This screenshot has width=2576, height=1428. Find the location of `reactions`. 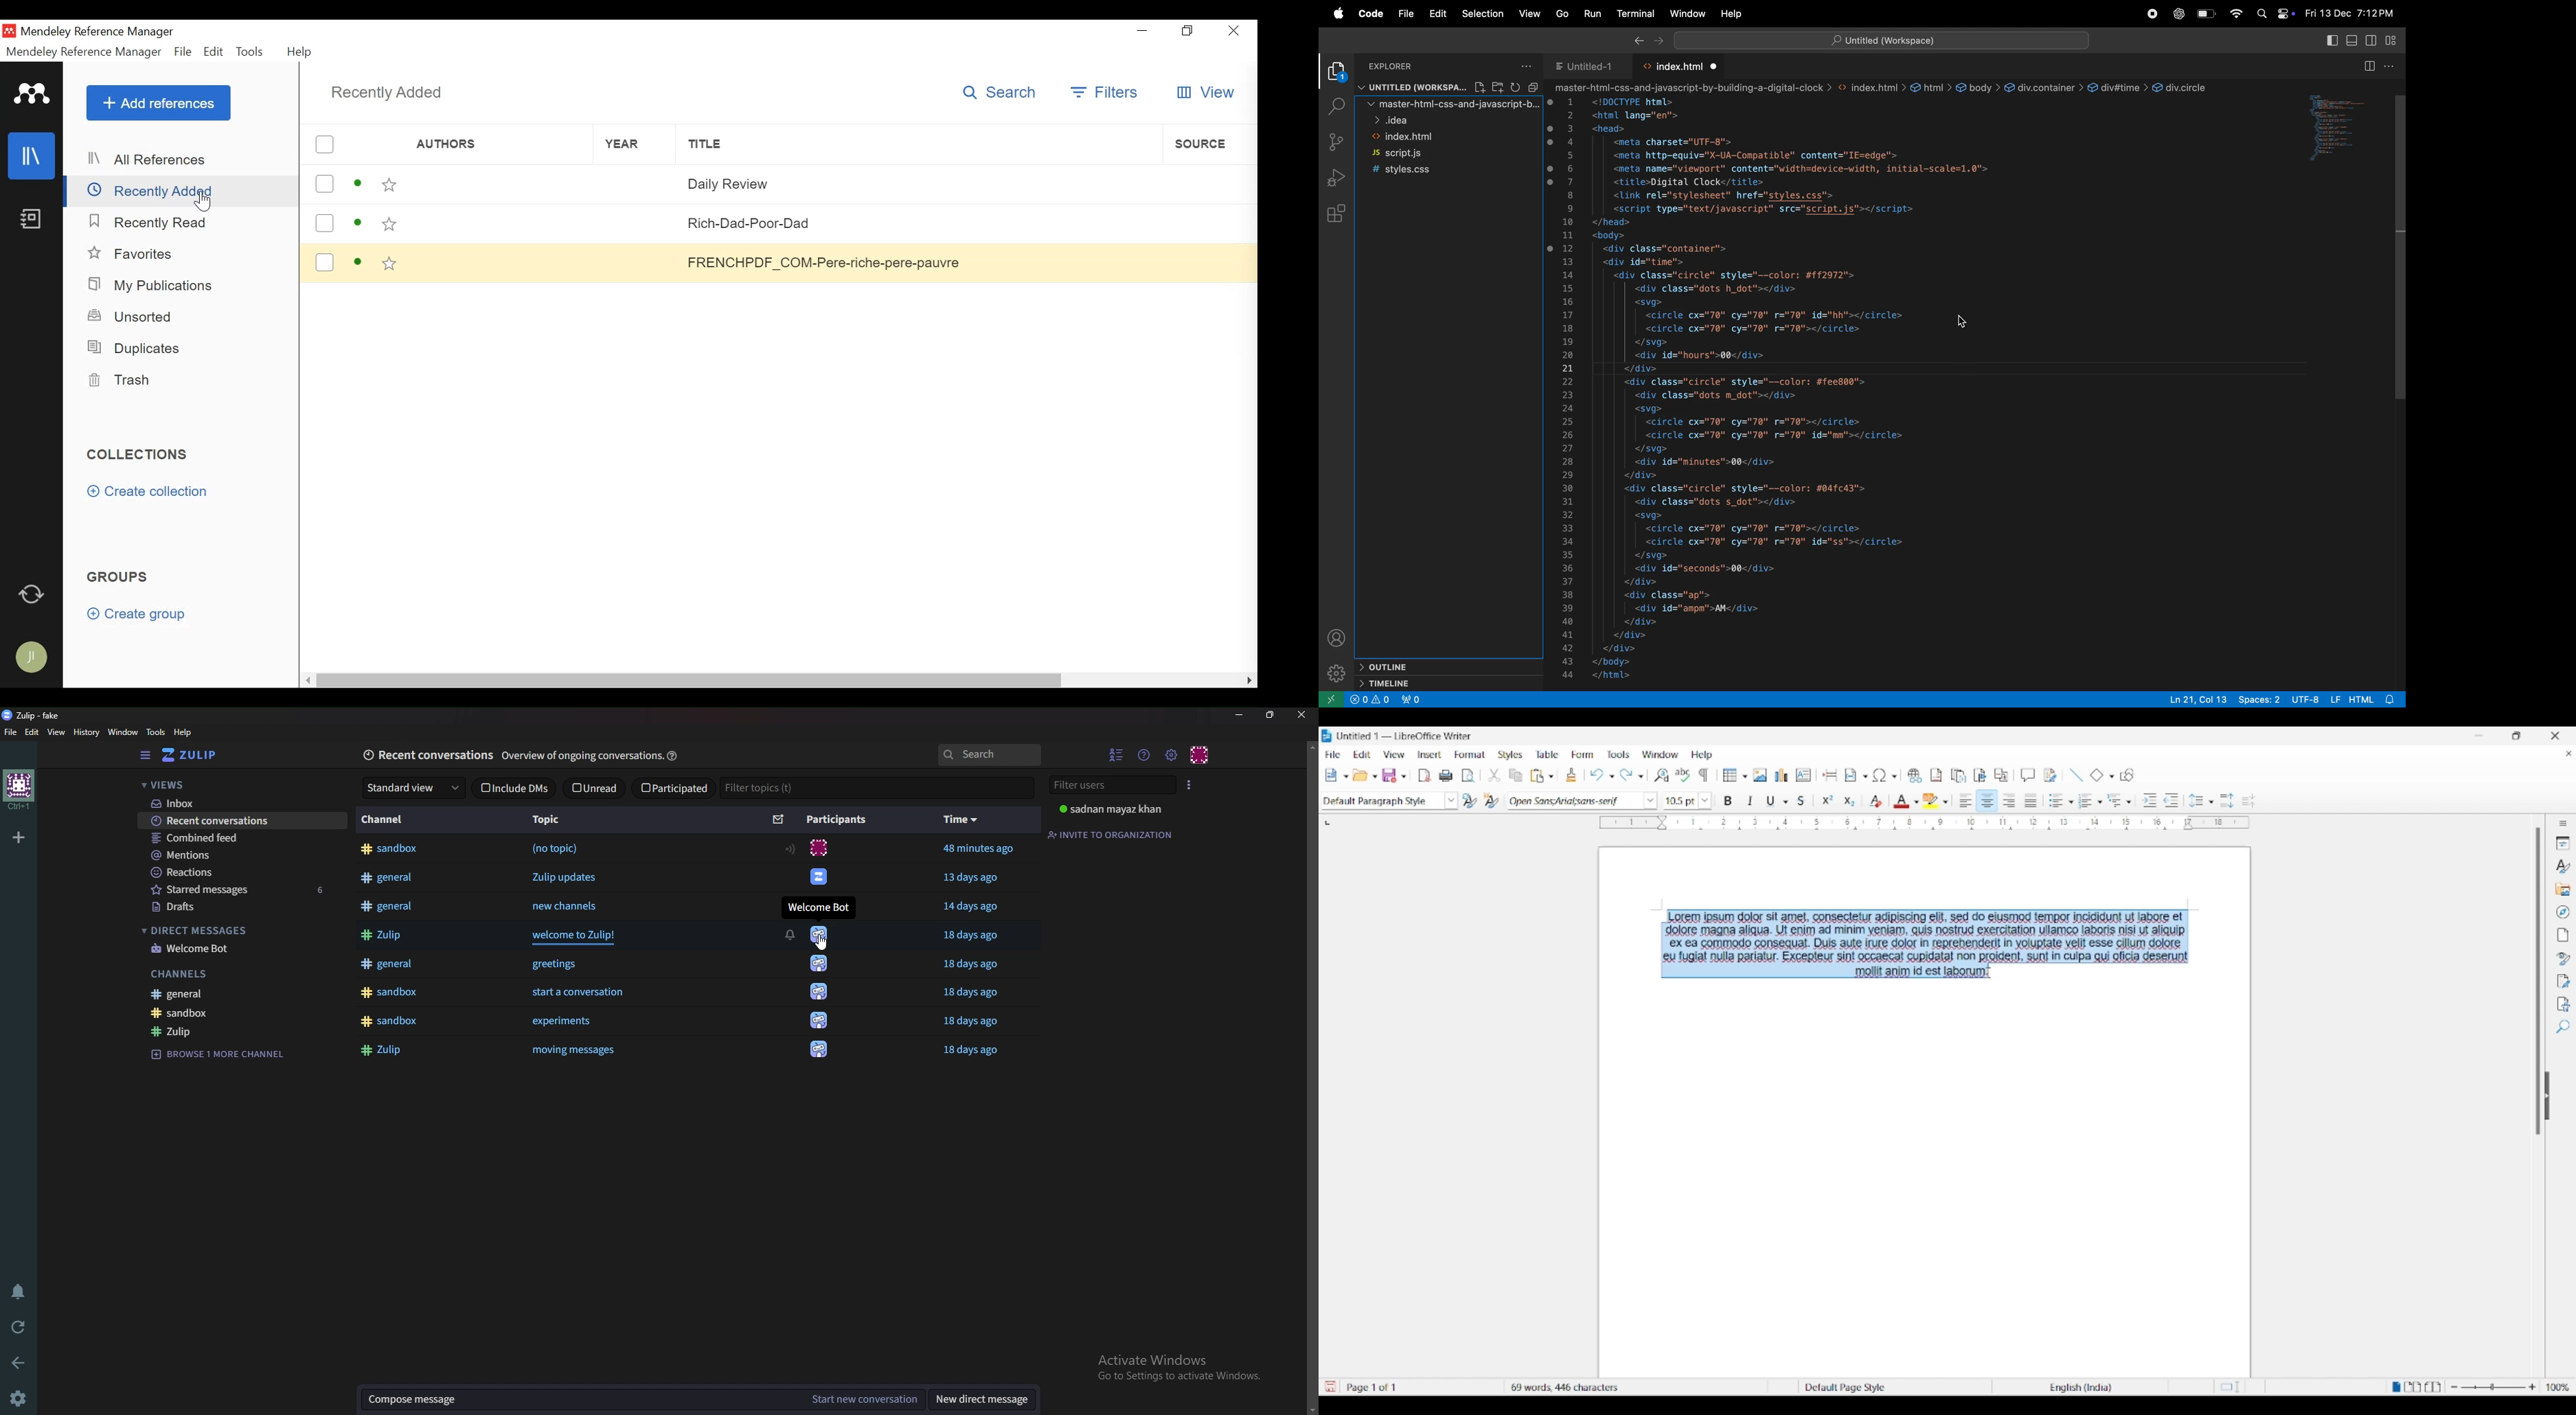

reactions is located at coordinates (240, 872).